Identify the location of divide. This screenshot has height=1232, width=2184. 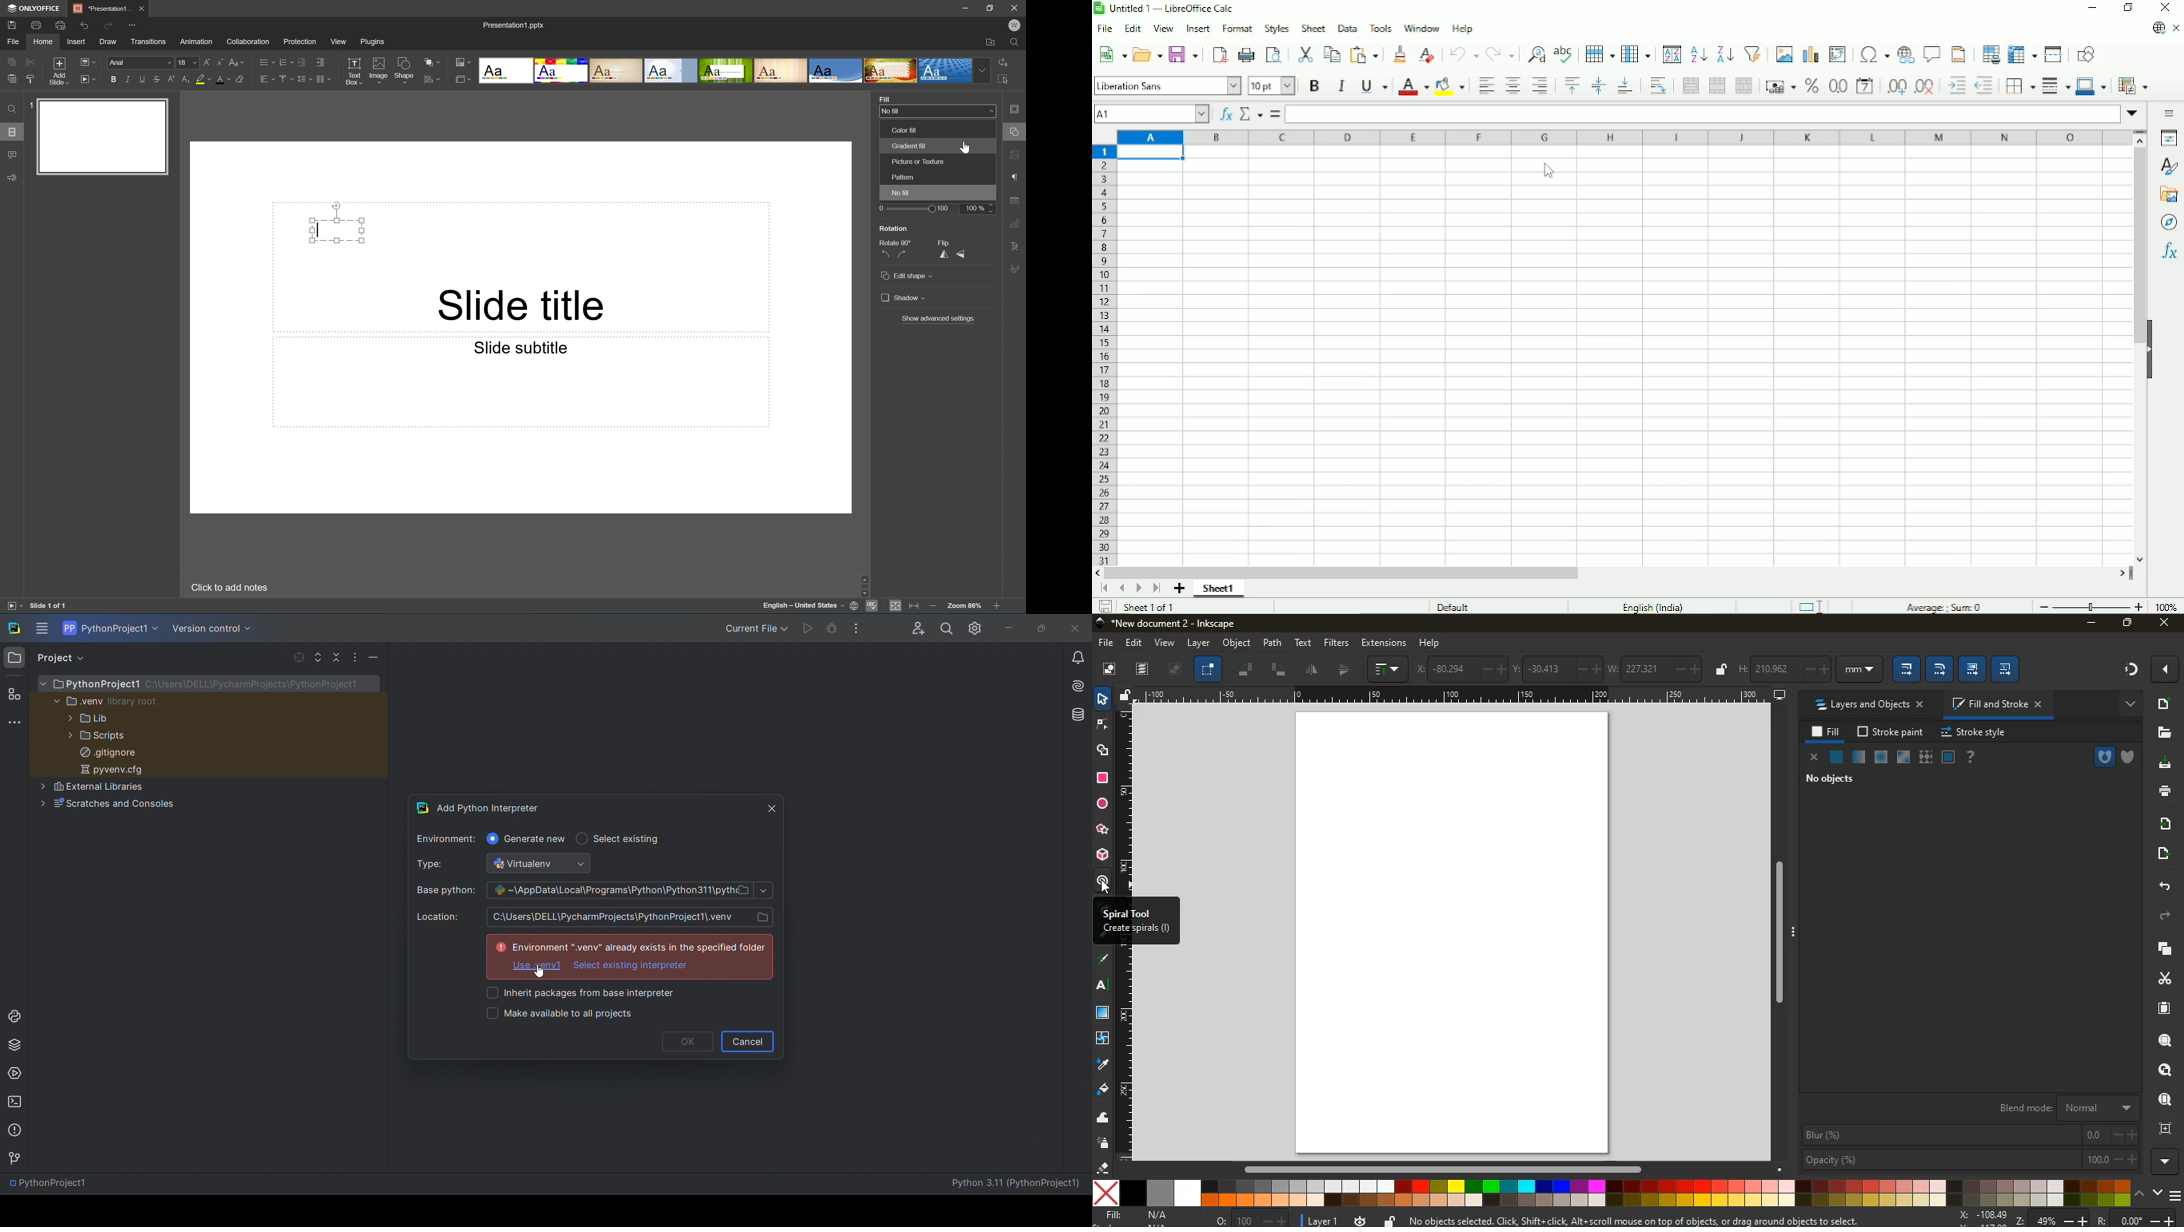
(1313, 670).